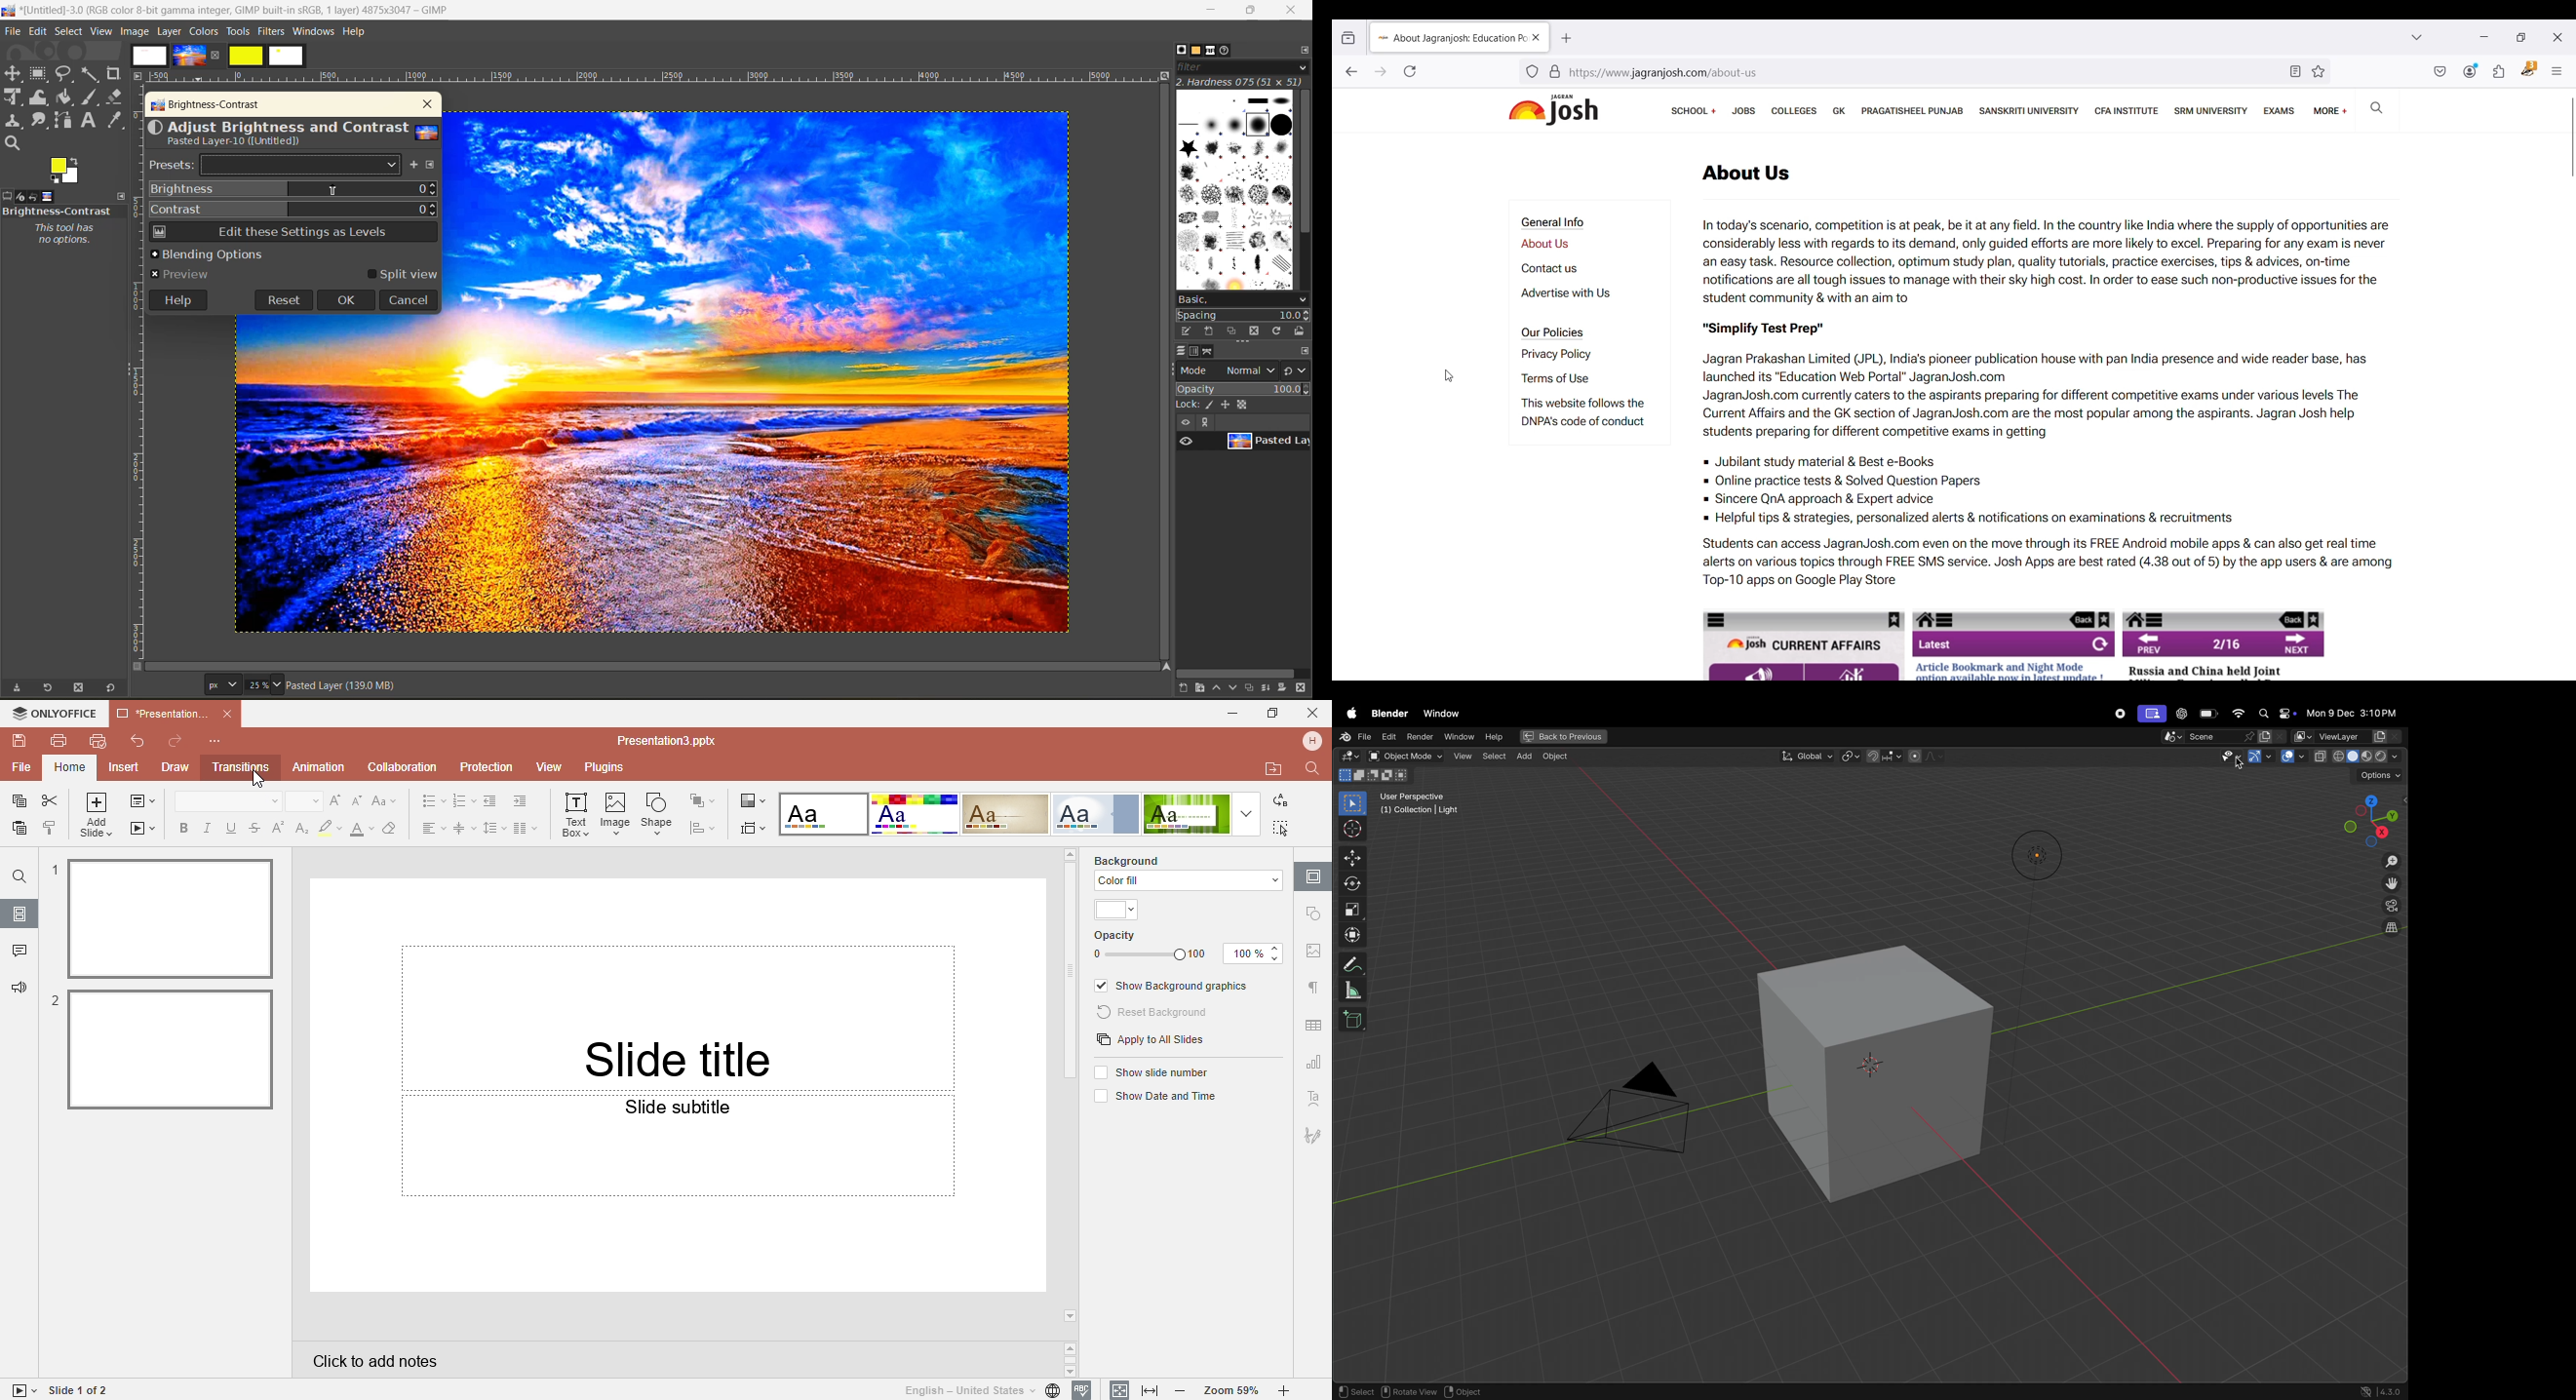 The image size is (2576, 1400). I want to click on Transitions, so click(237, 769).